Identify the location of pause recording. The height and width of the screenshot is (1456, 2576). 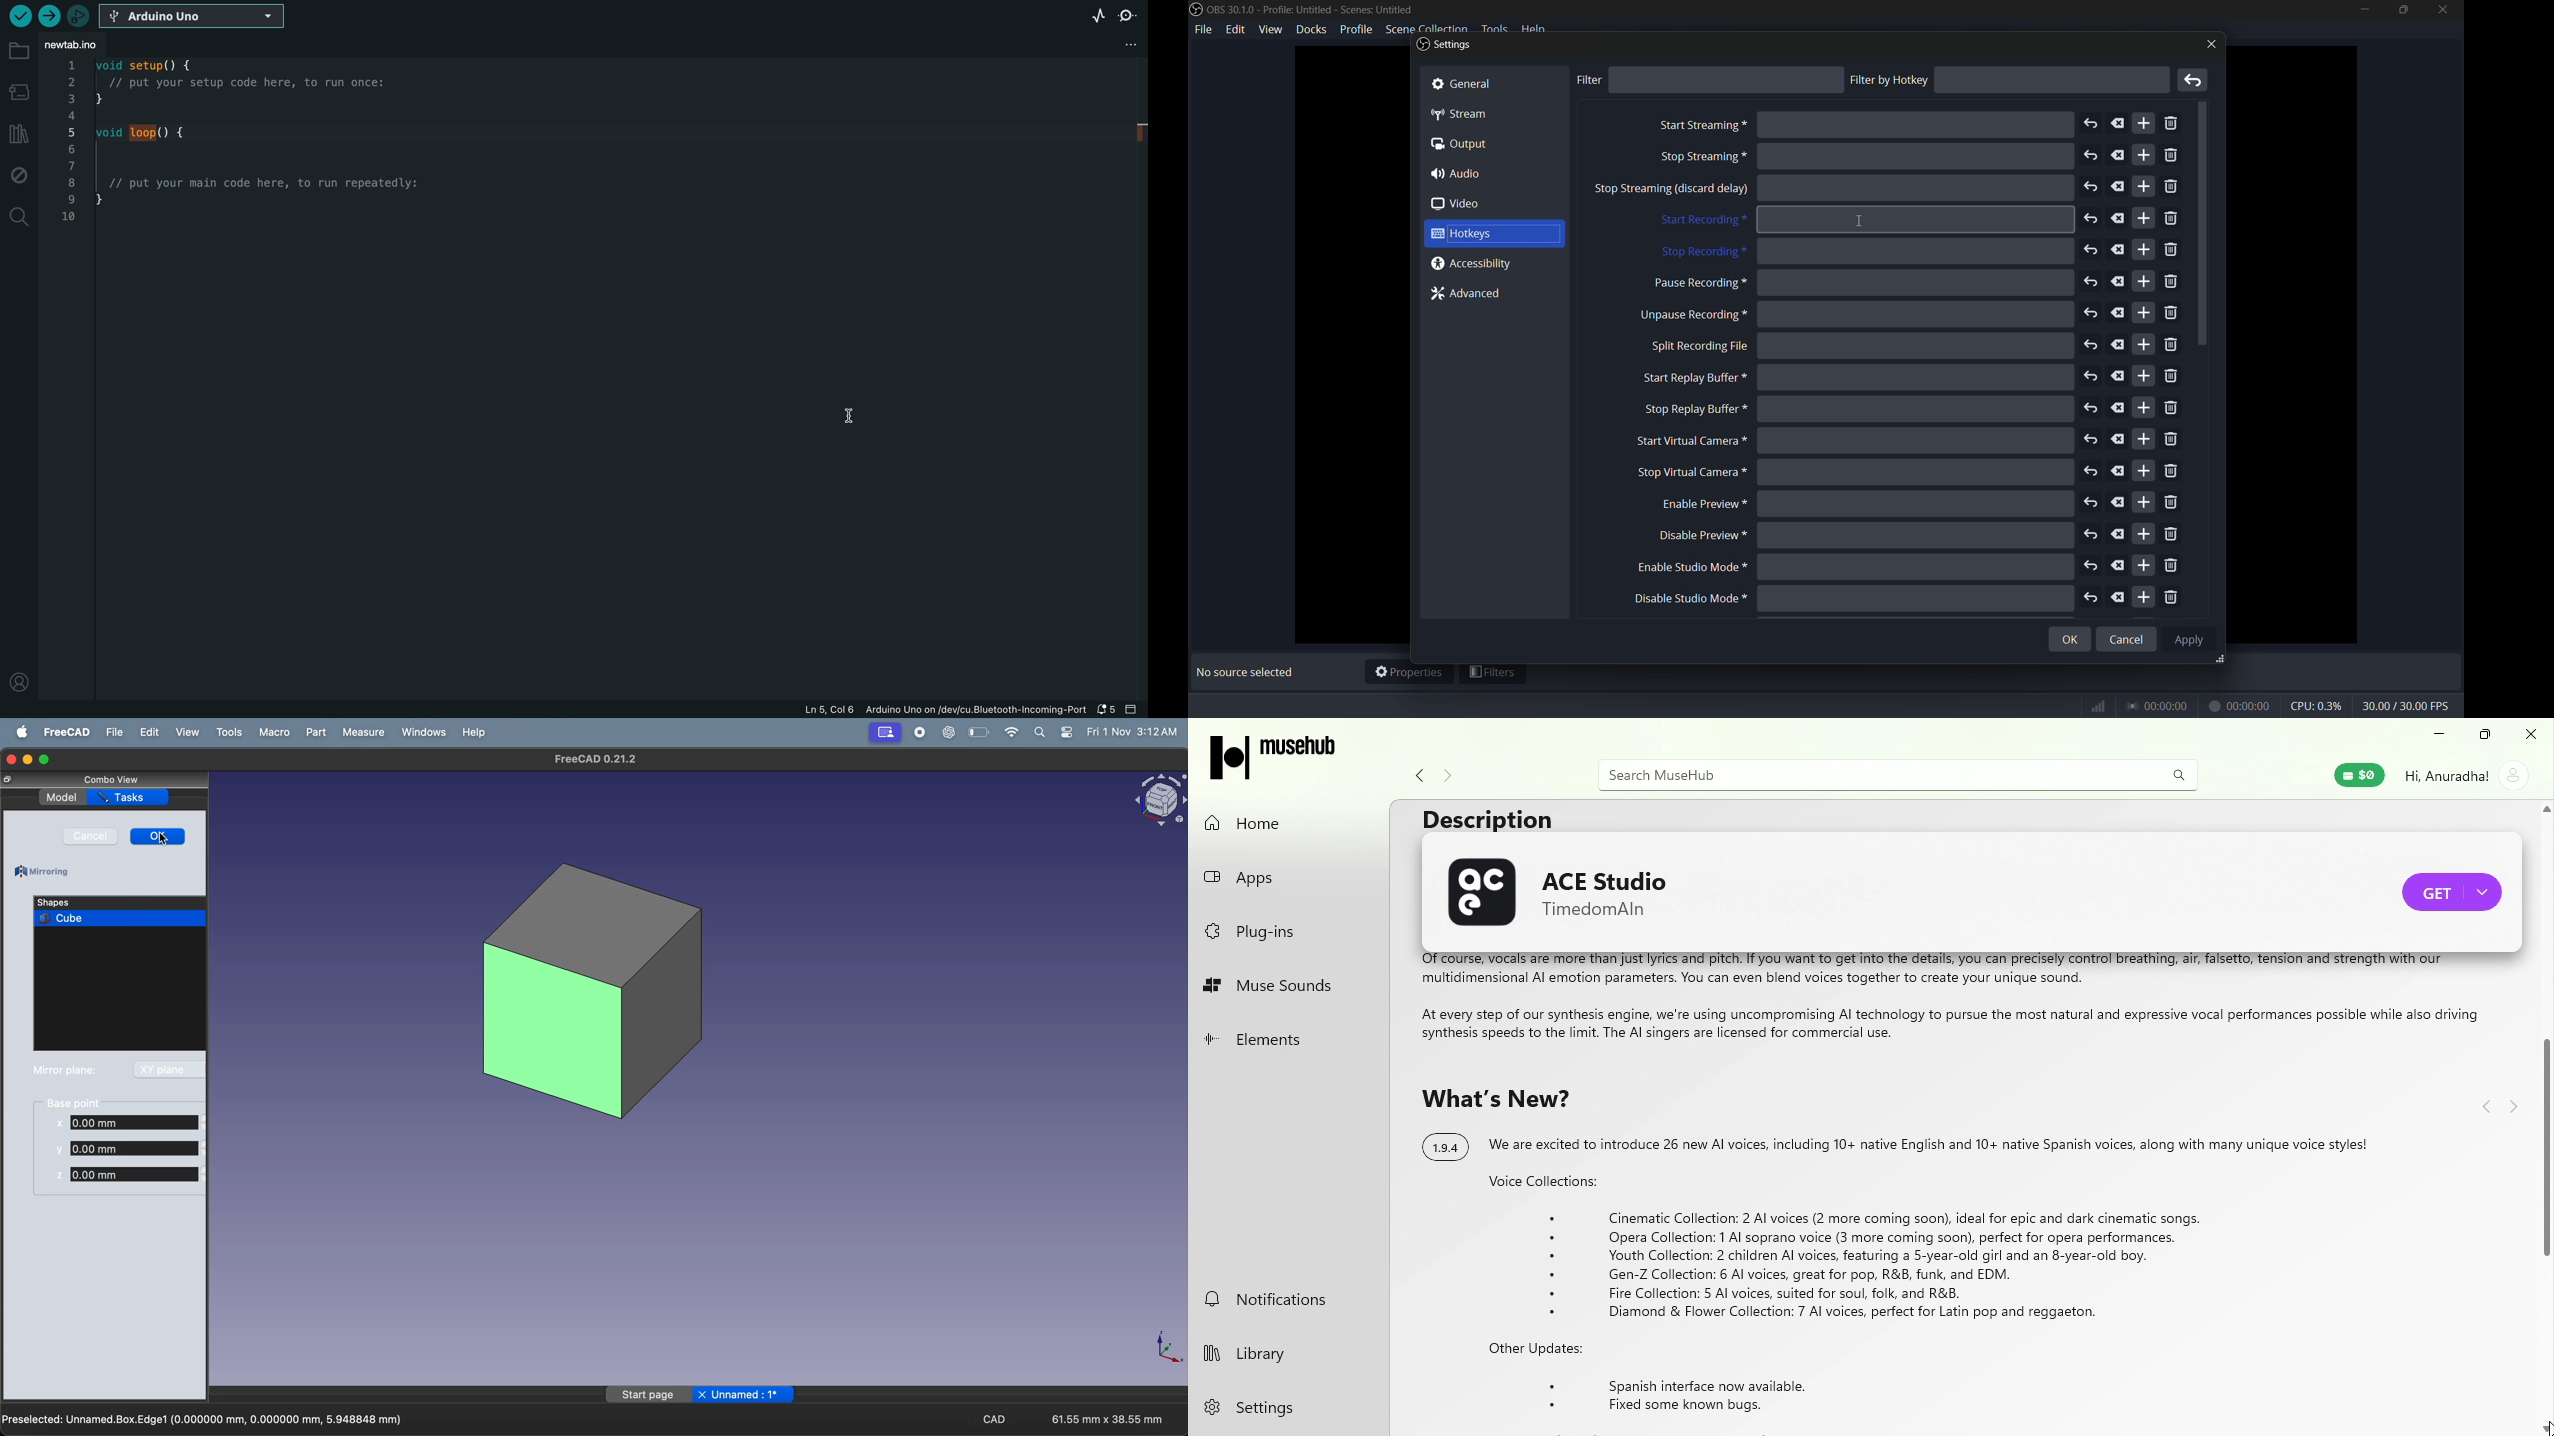
(1697, 284).